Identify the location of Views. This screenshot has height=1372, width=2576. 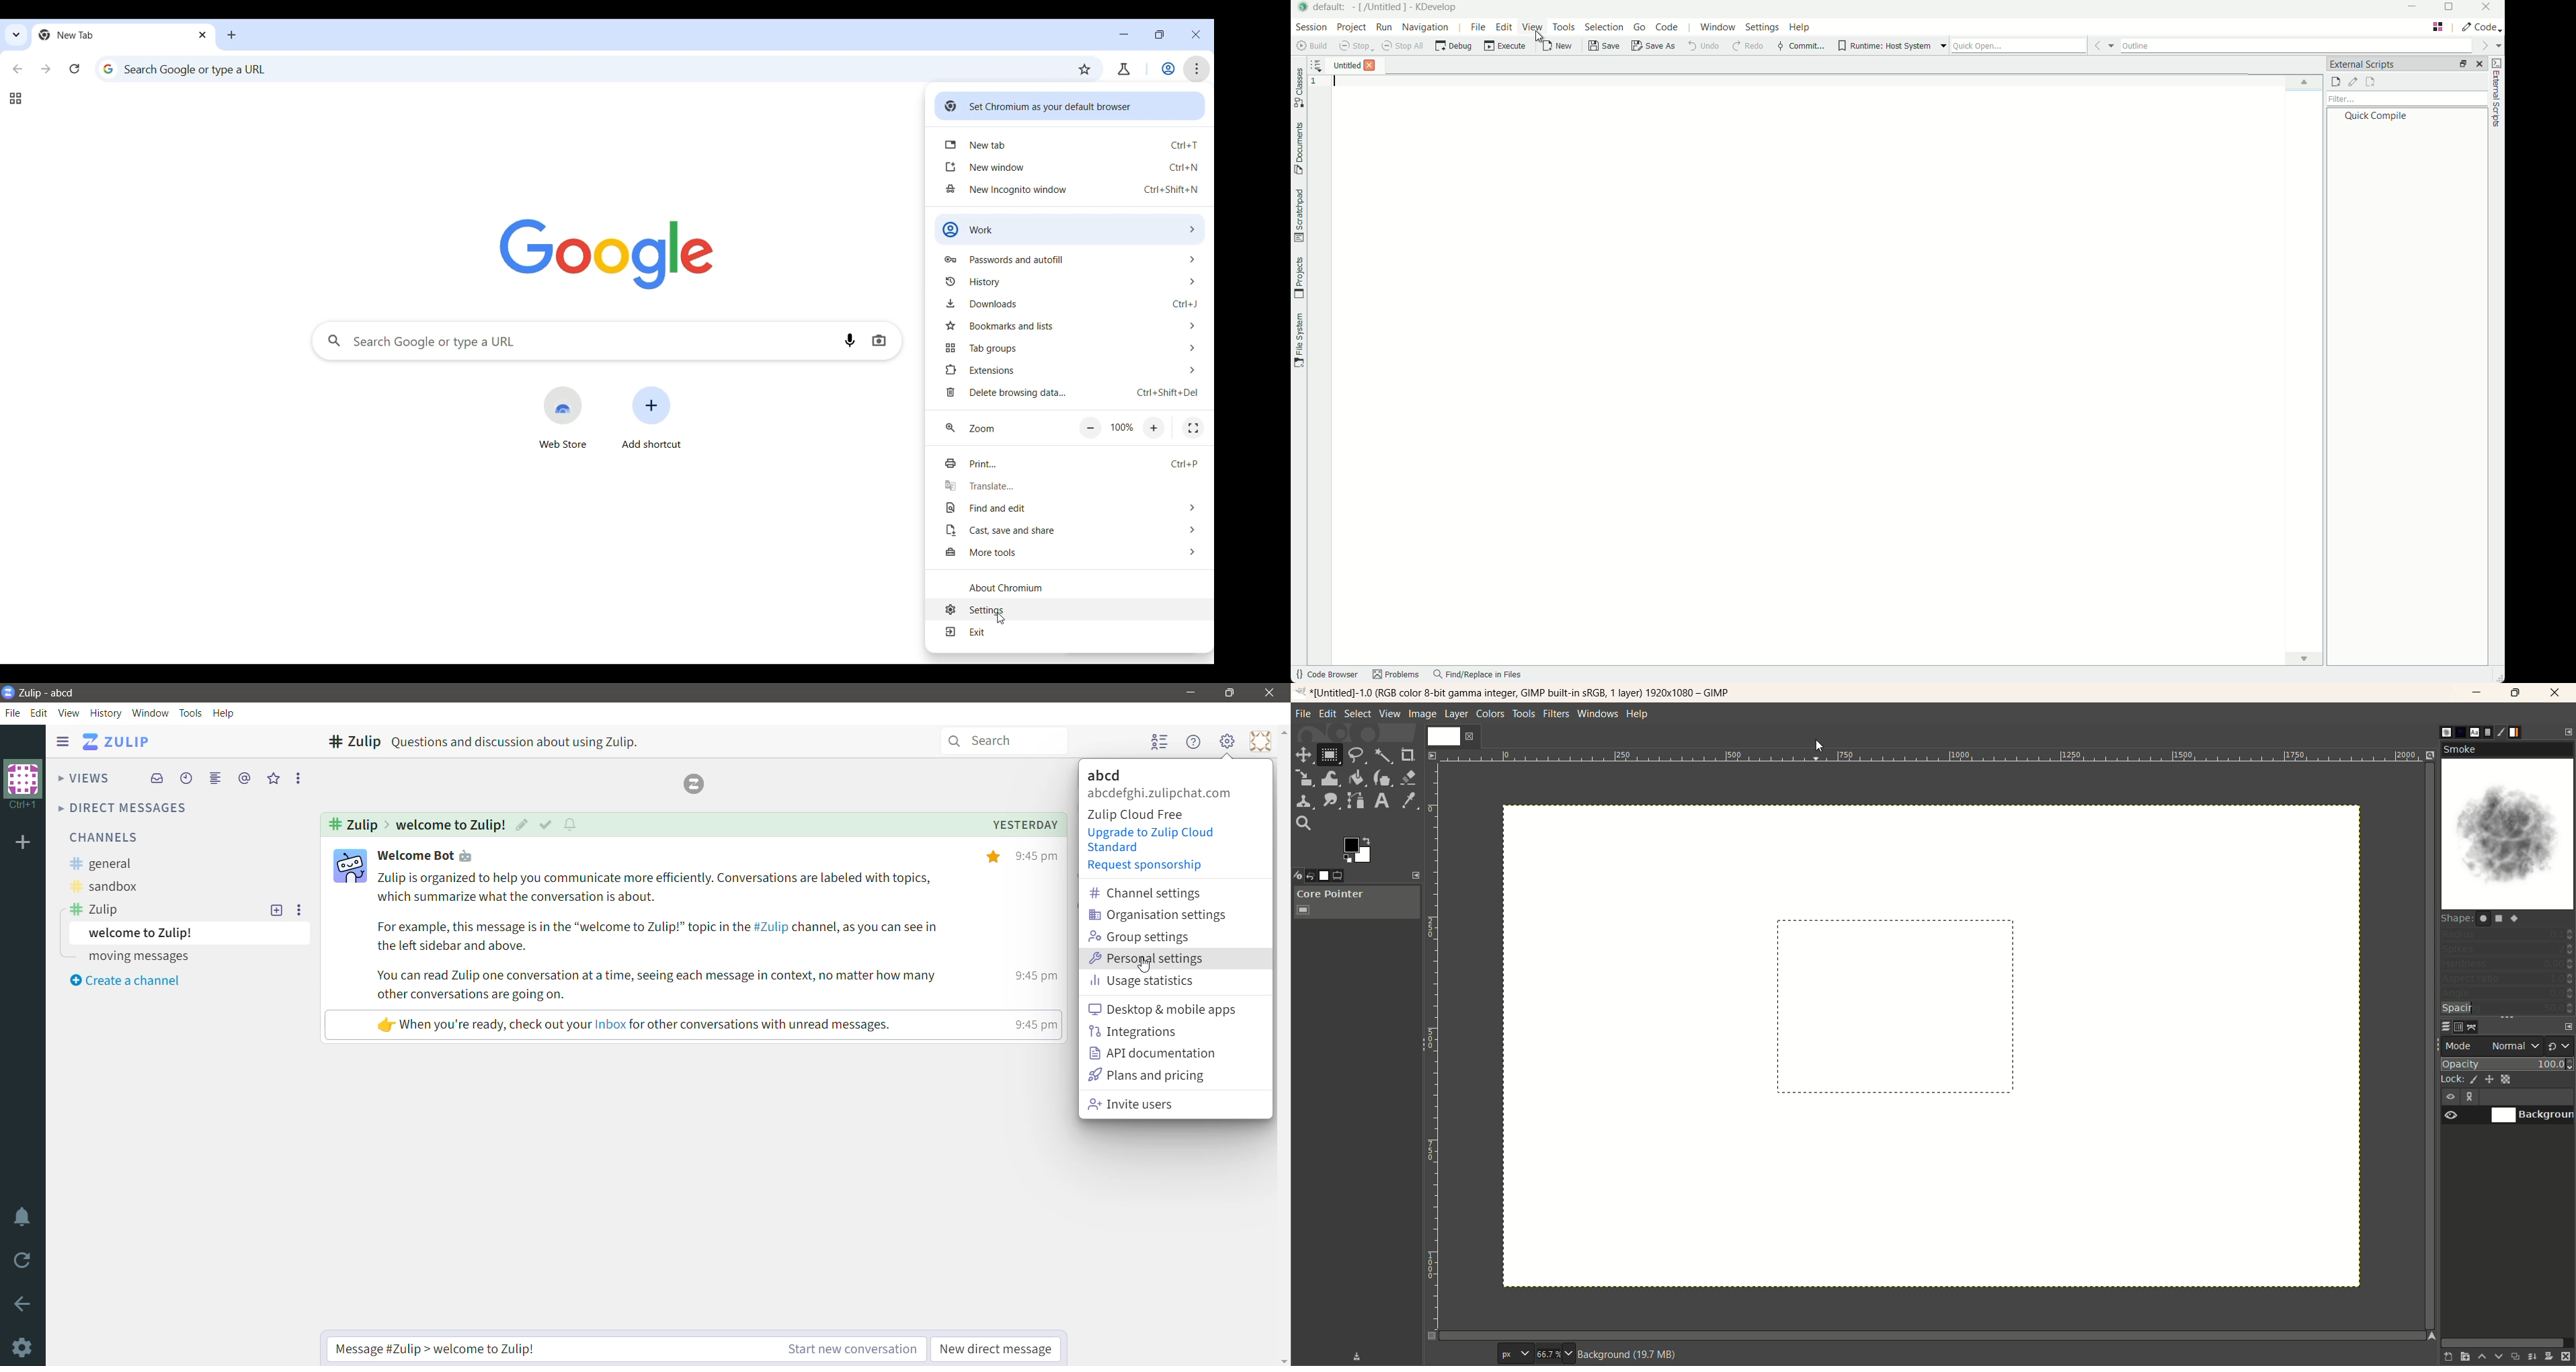
(85, 776).